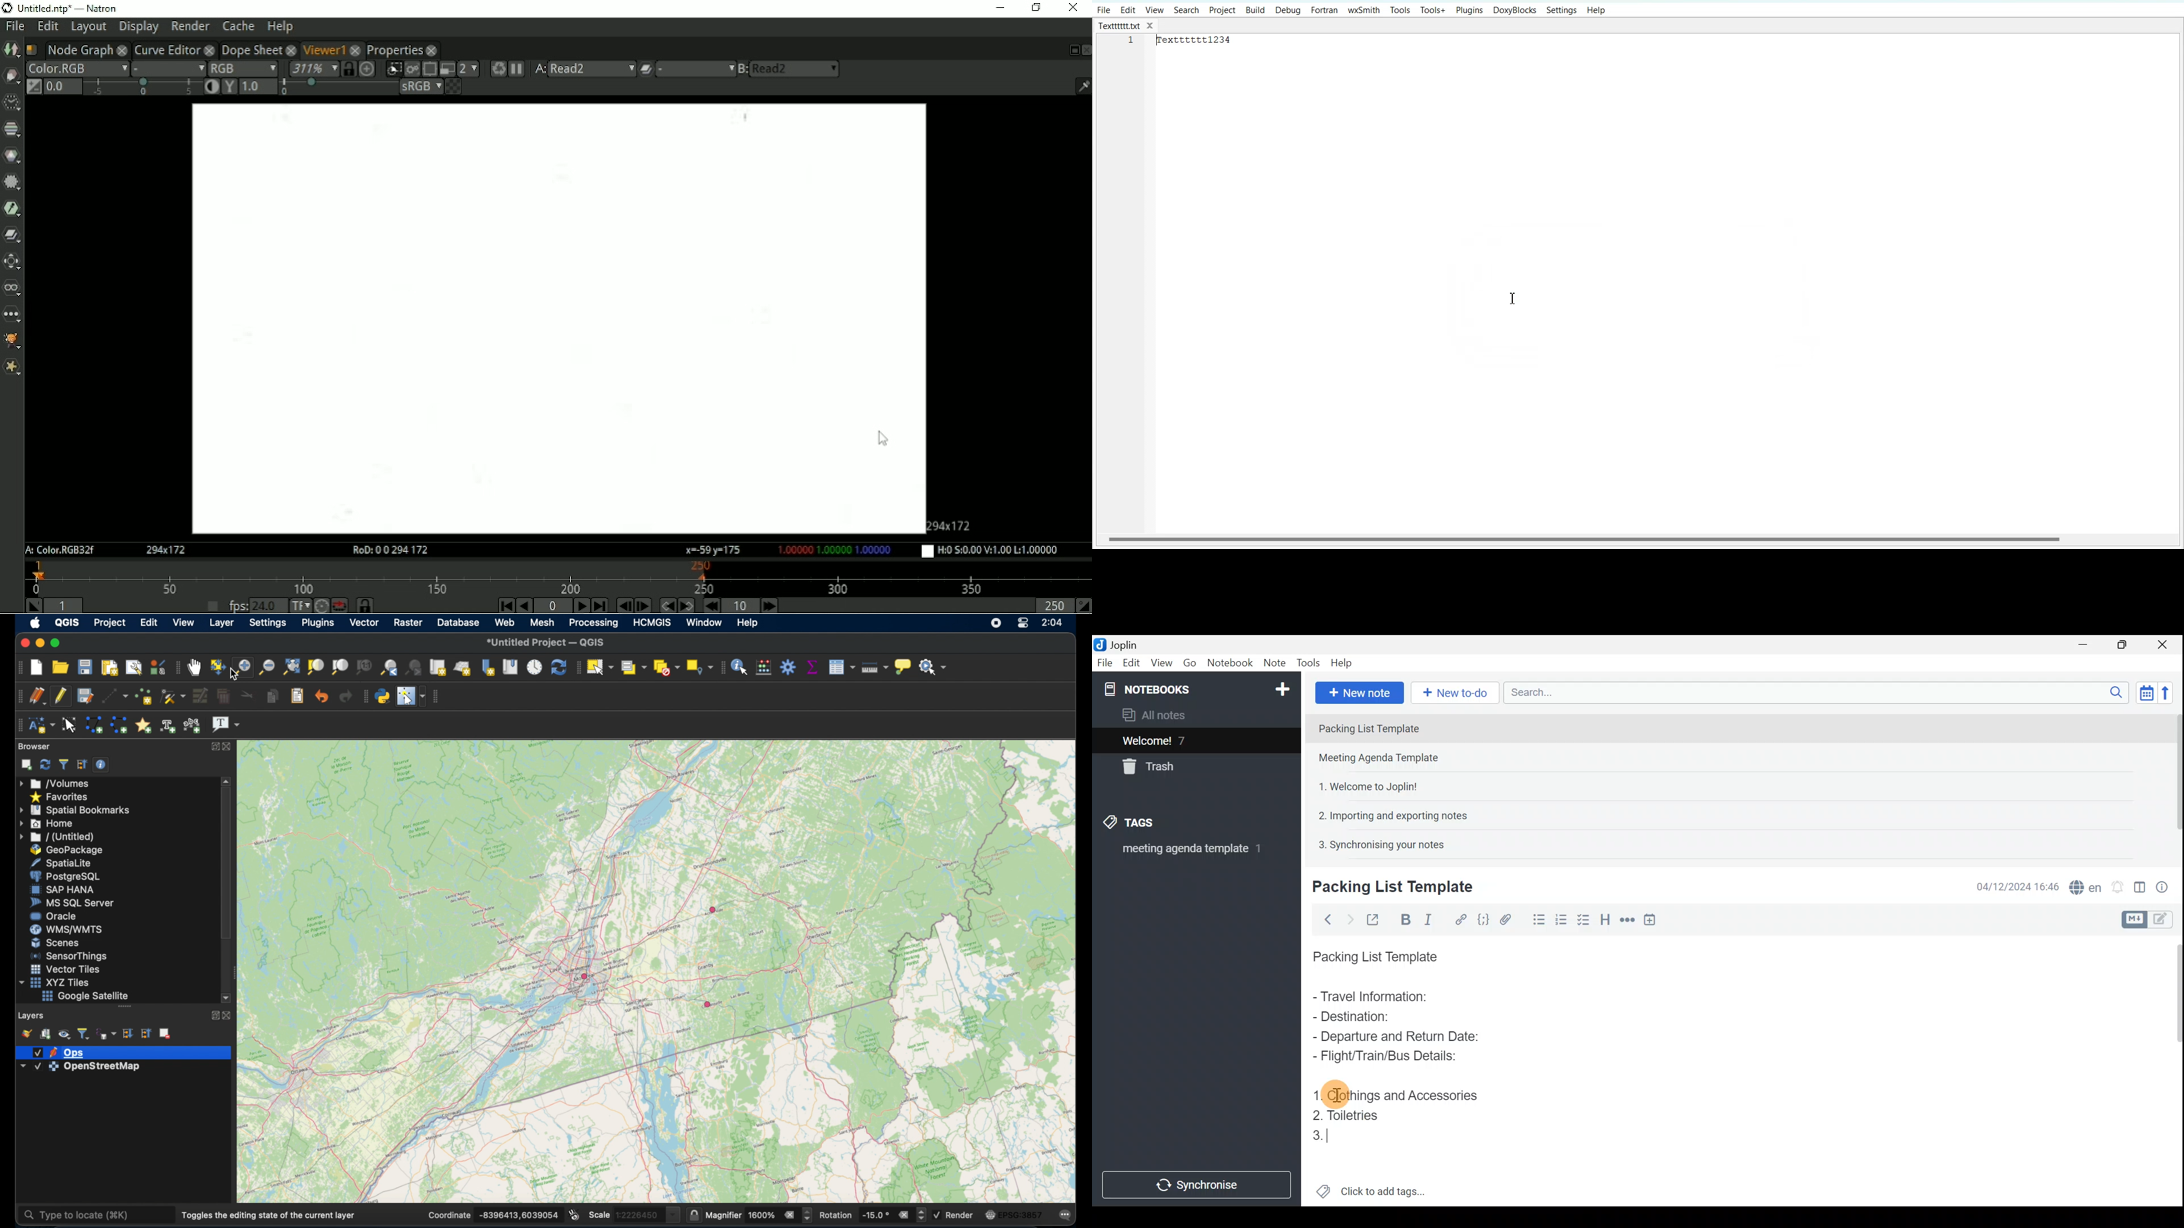 This screenshot has width=2184, height=1232. What do you see at coordinates (1230, 665) in the screenshot?
I see `Notebook` at bounding box center [1230, 665].